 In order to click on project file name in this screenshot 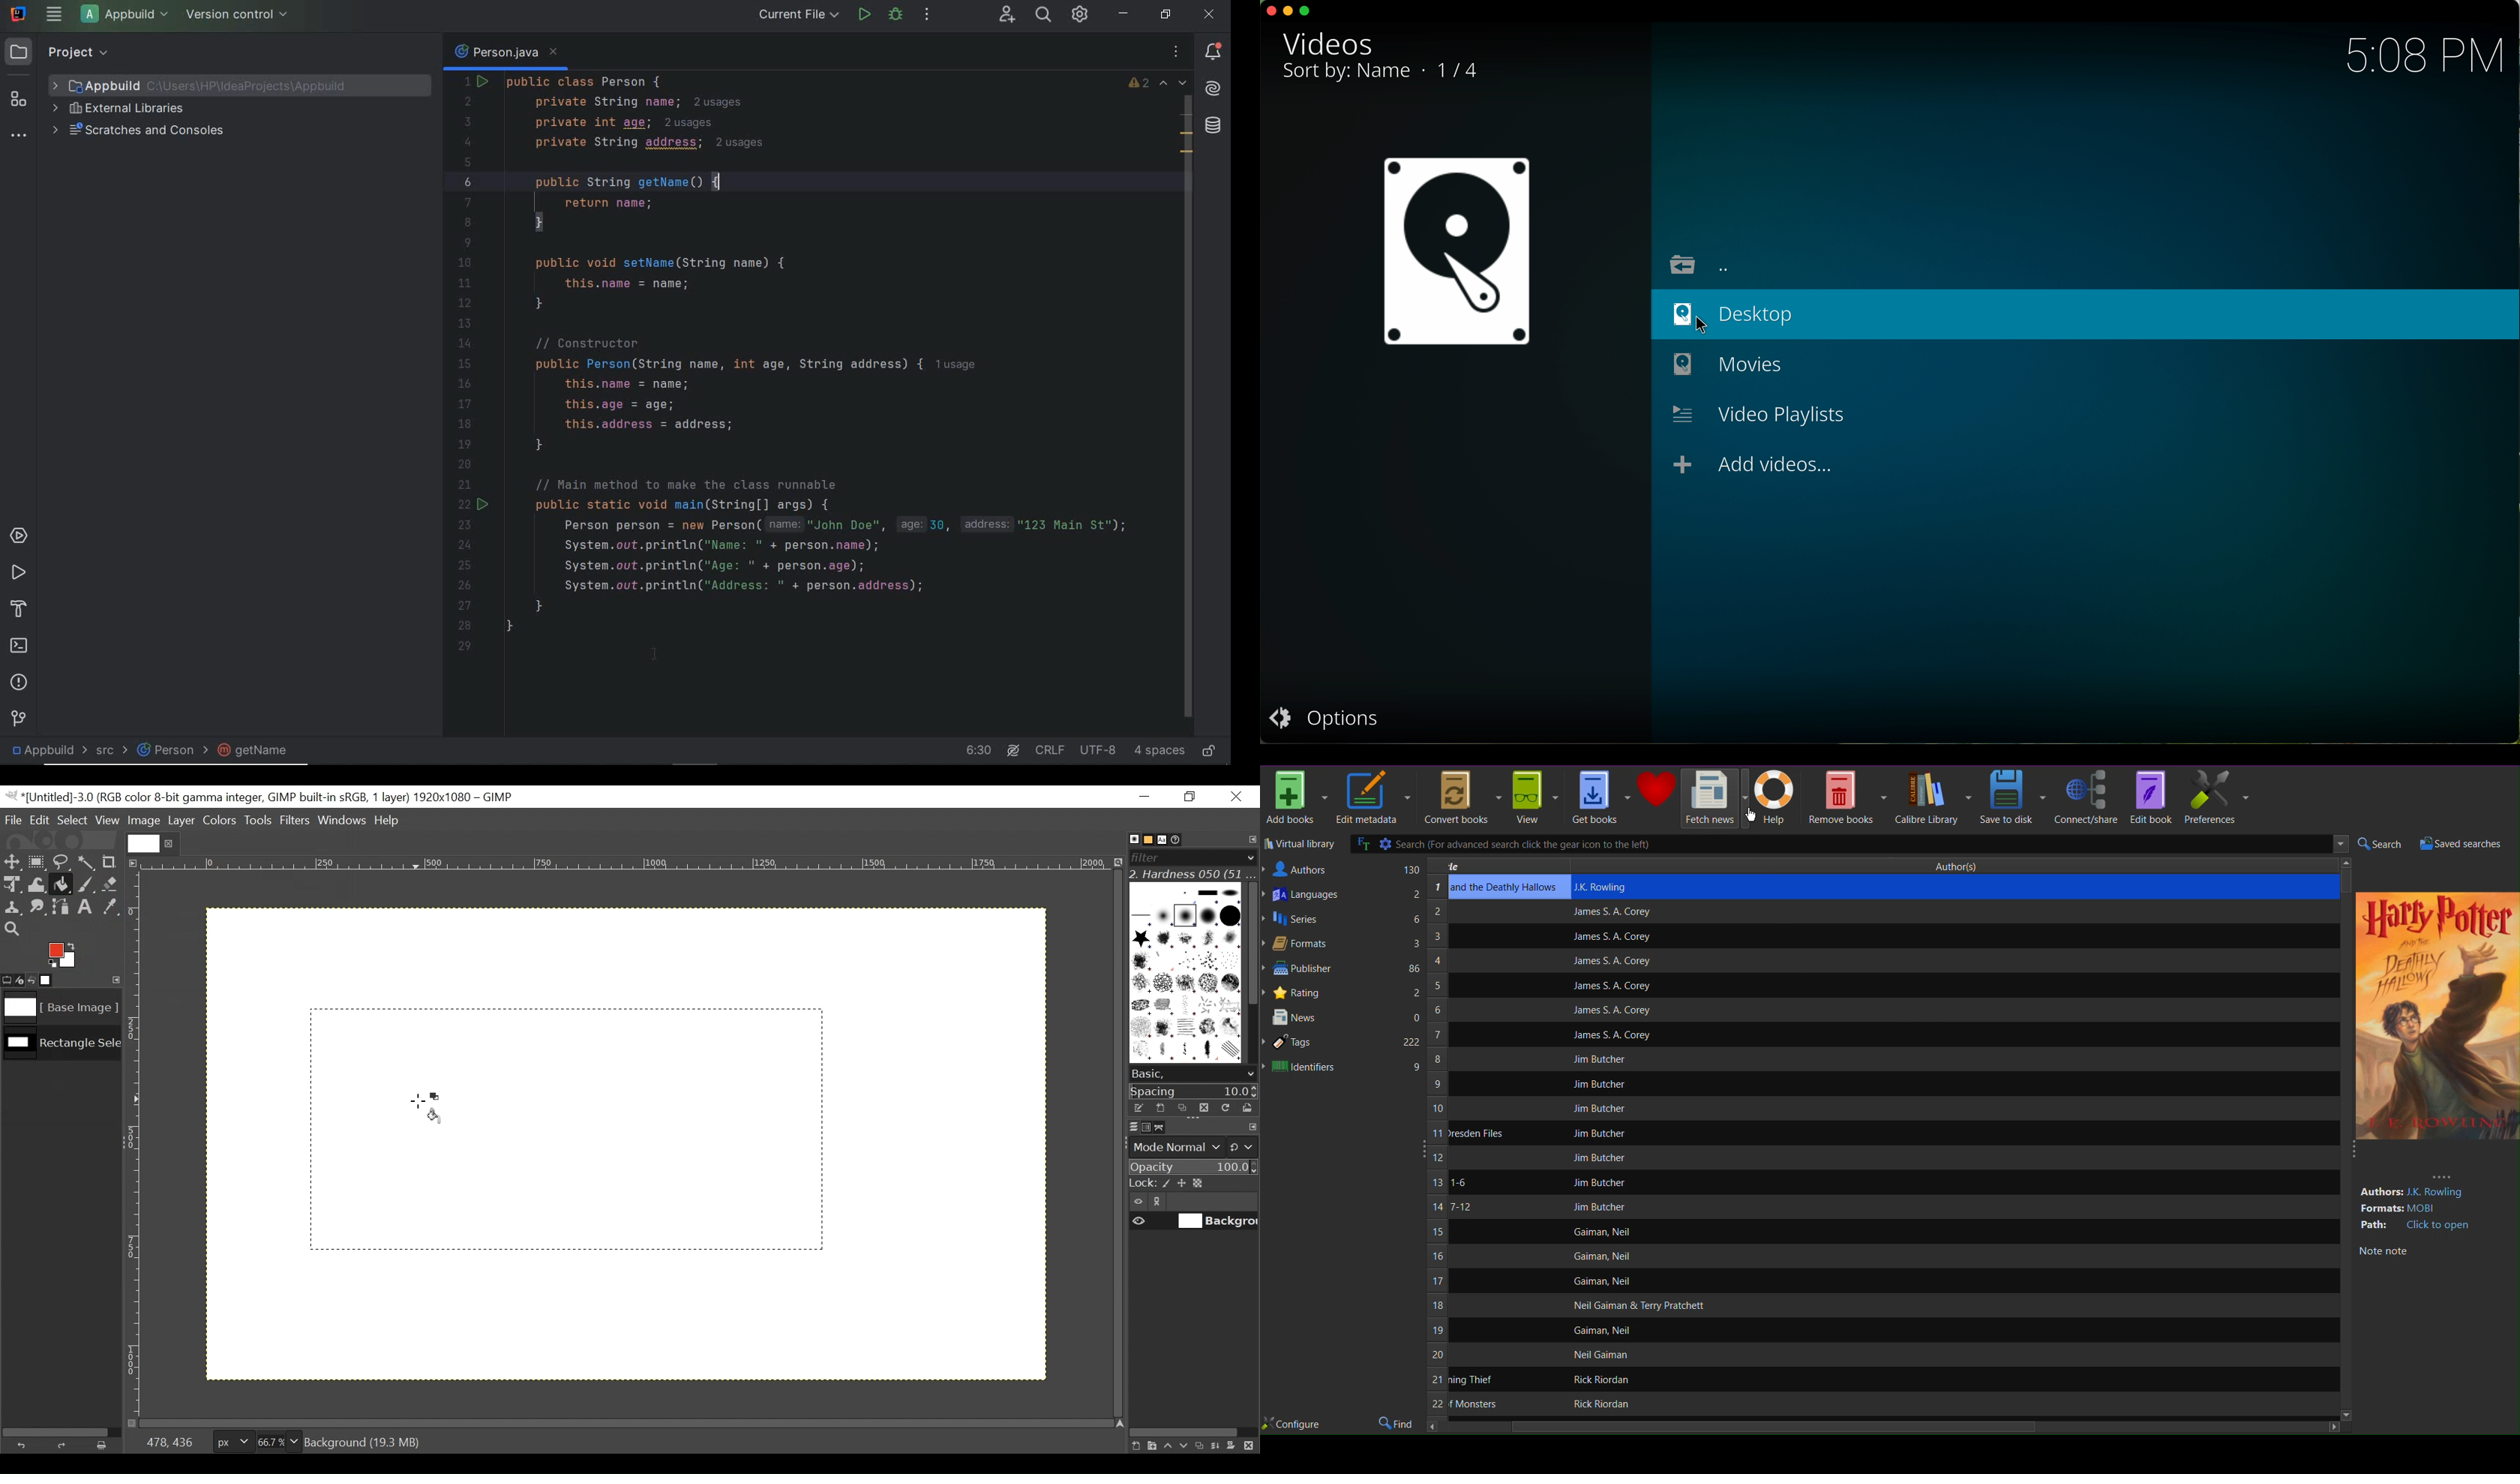, I will do `click(128, 16)`.